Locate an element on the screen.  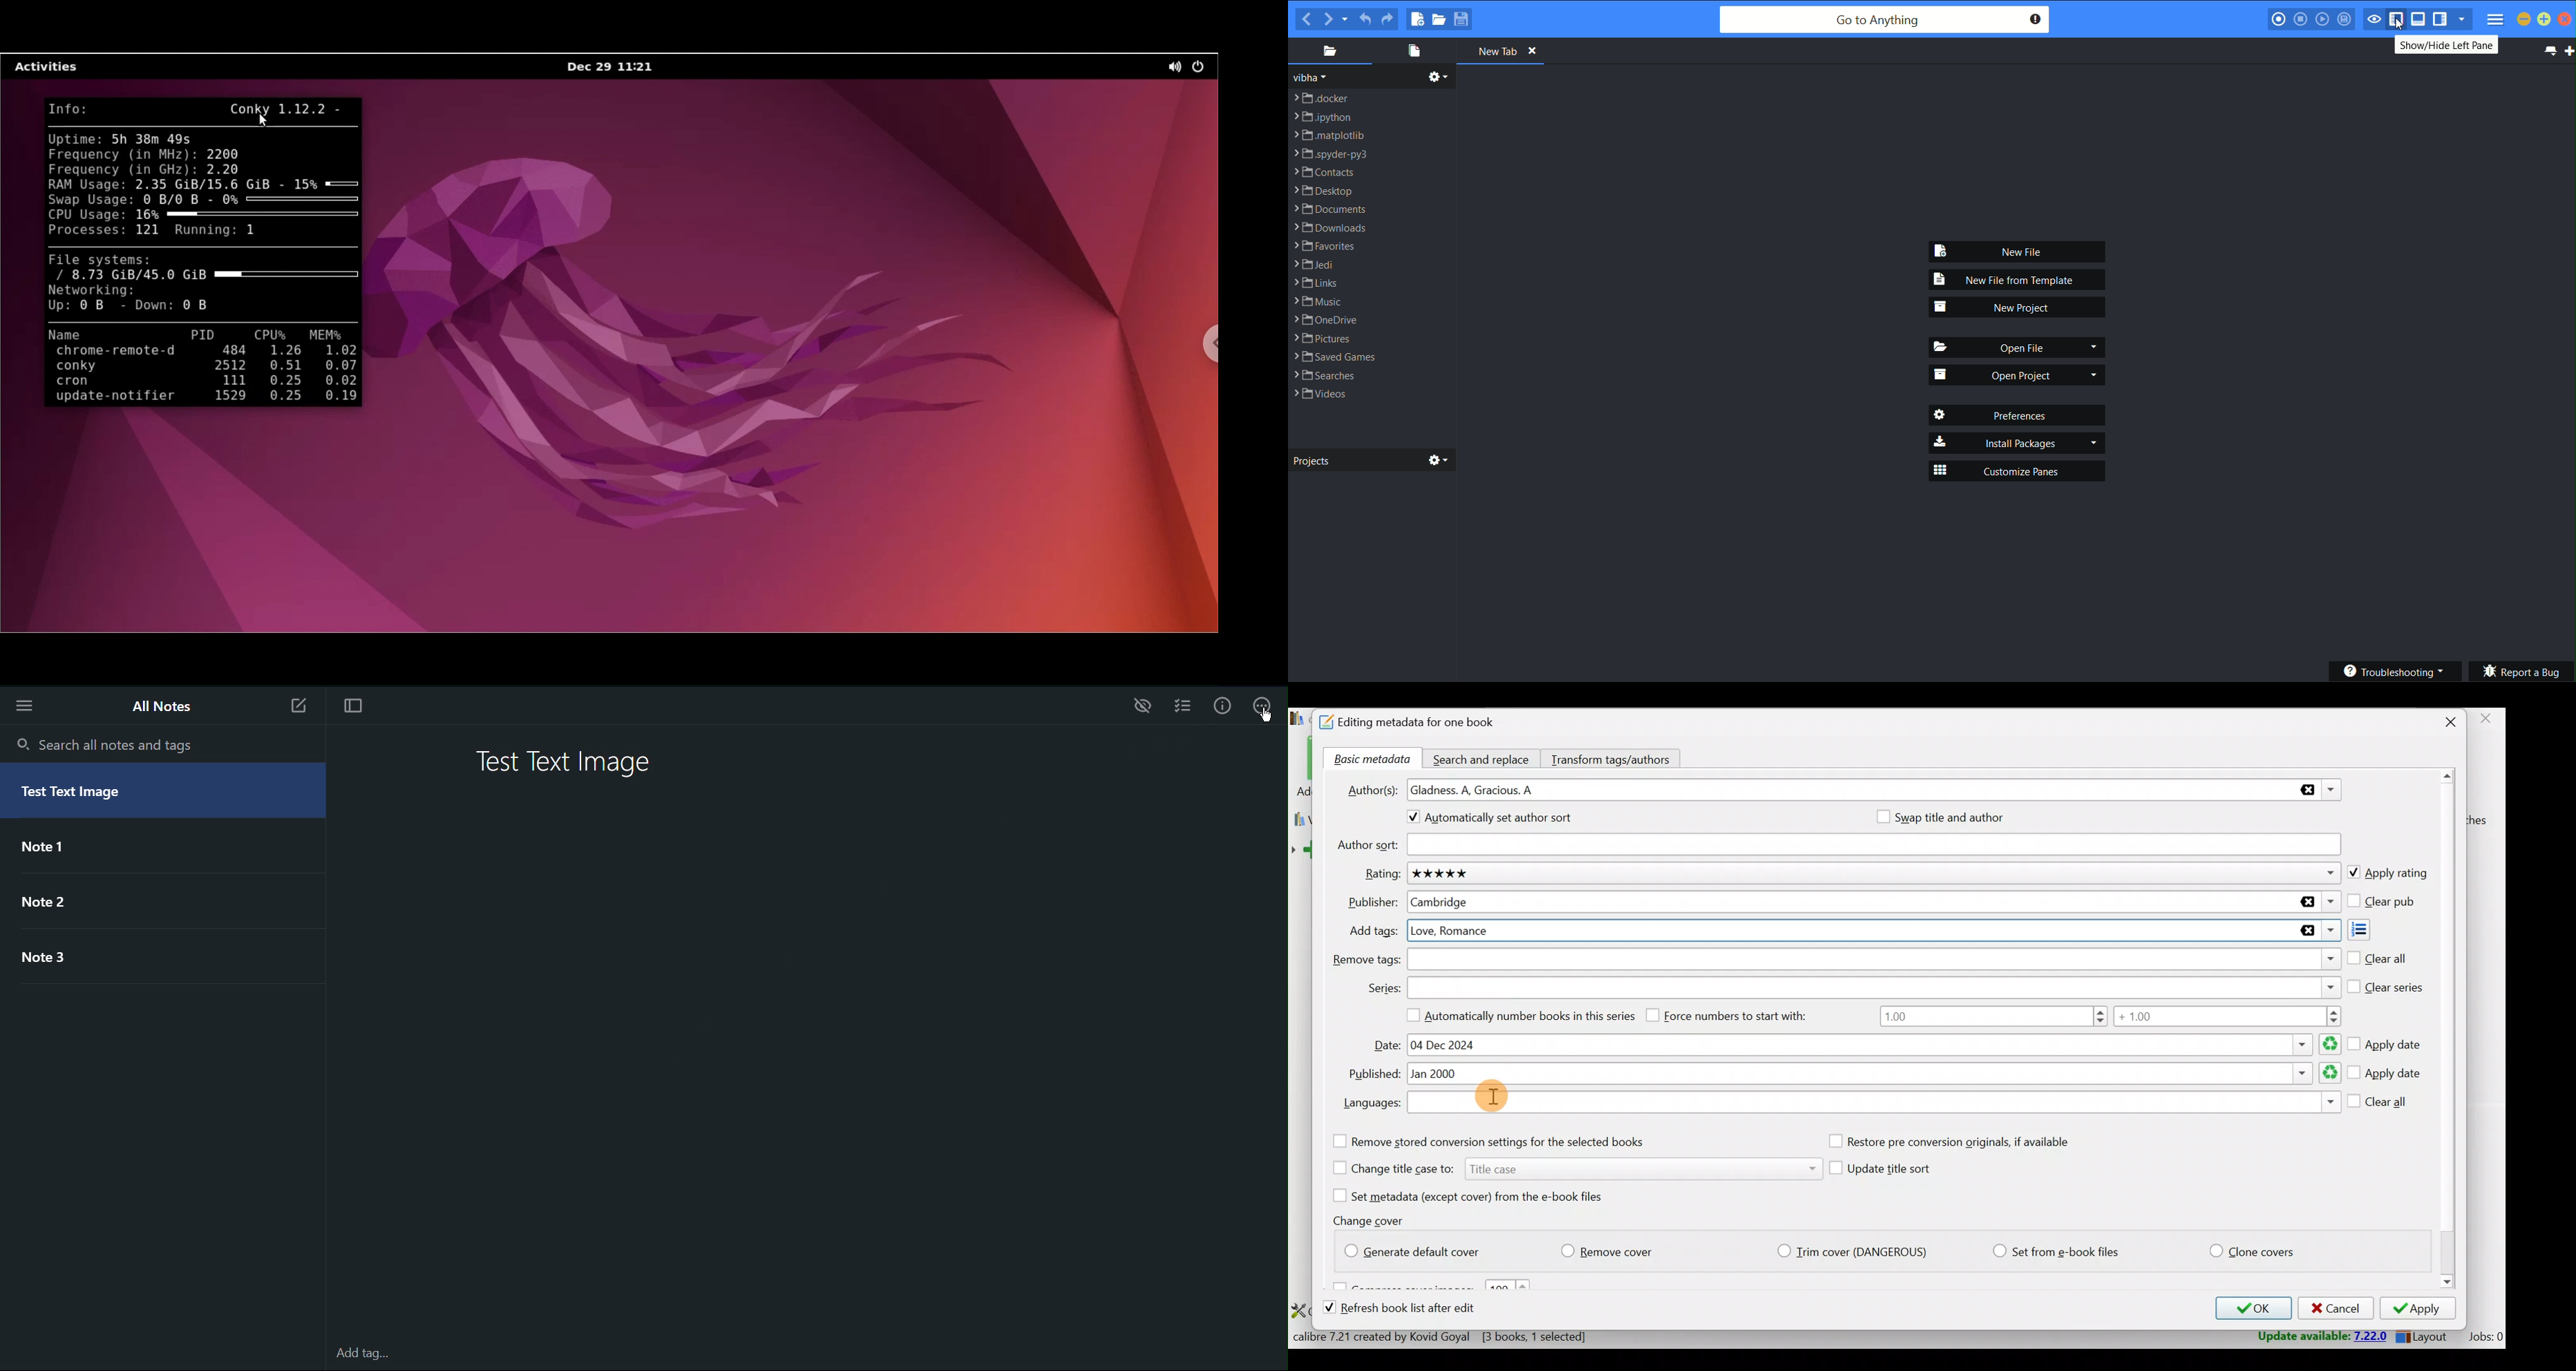
Apply date is located at coordinates (2385, 1074).